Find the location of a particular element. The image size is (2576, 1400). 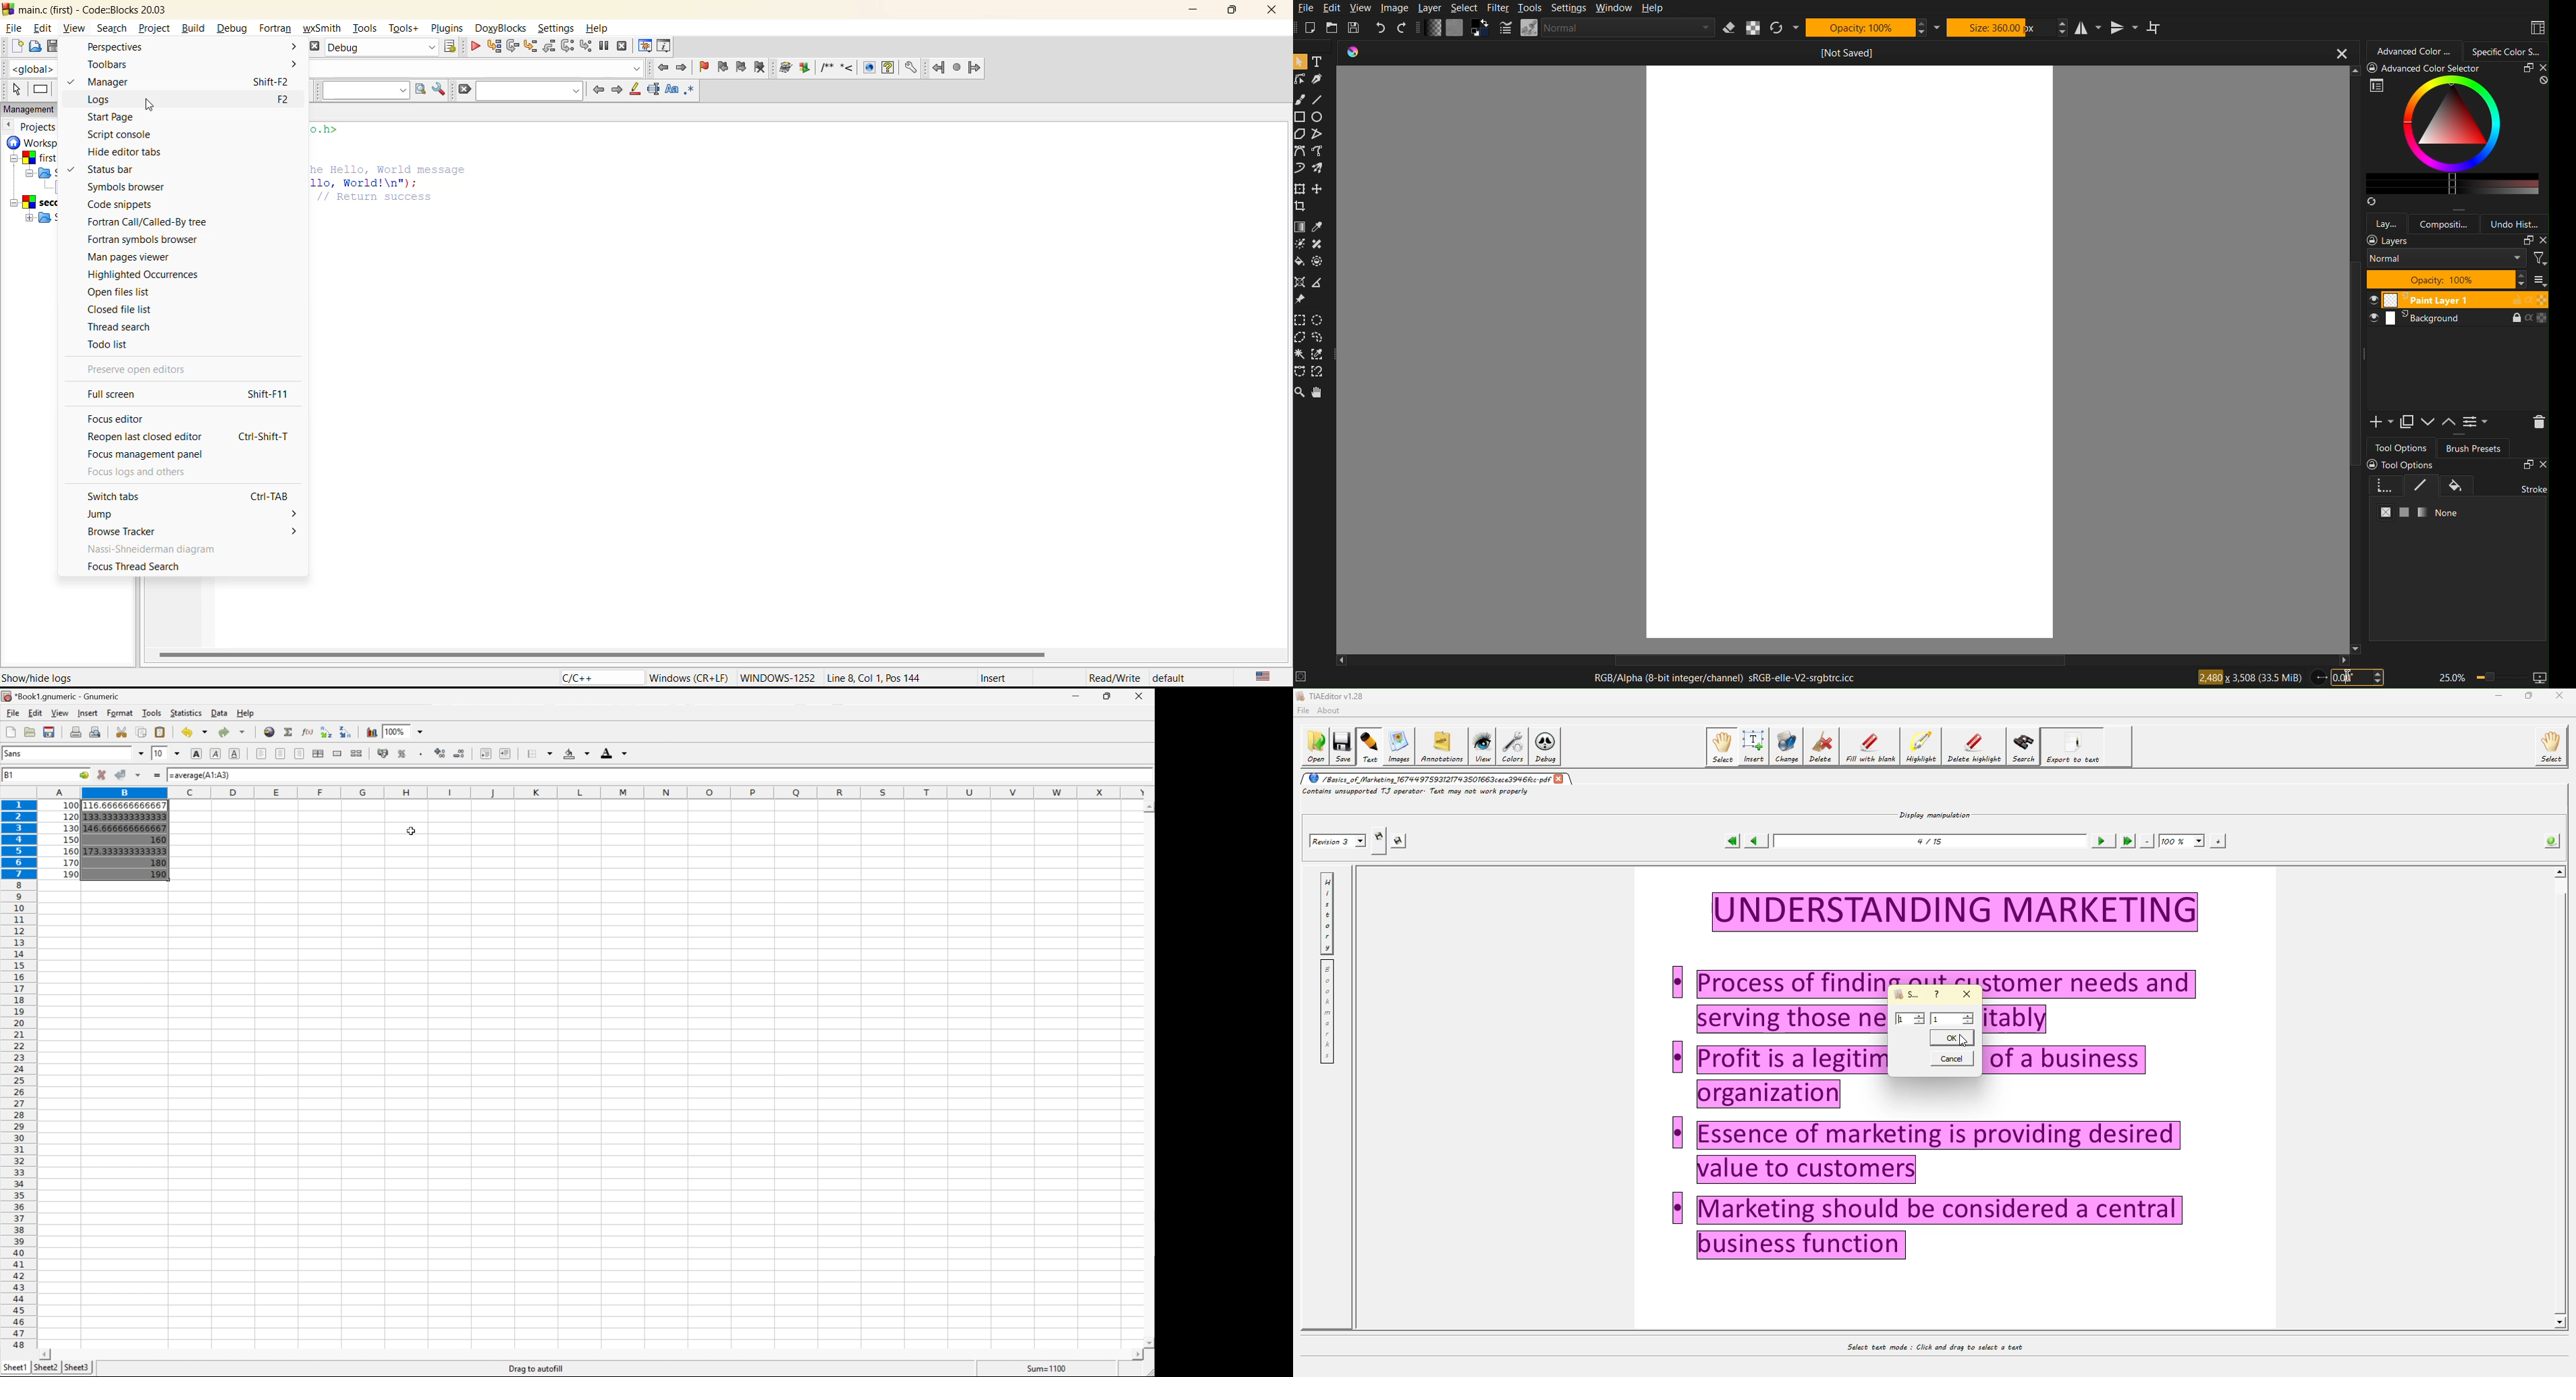

Sans is located at coordinates (14, 753).